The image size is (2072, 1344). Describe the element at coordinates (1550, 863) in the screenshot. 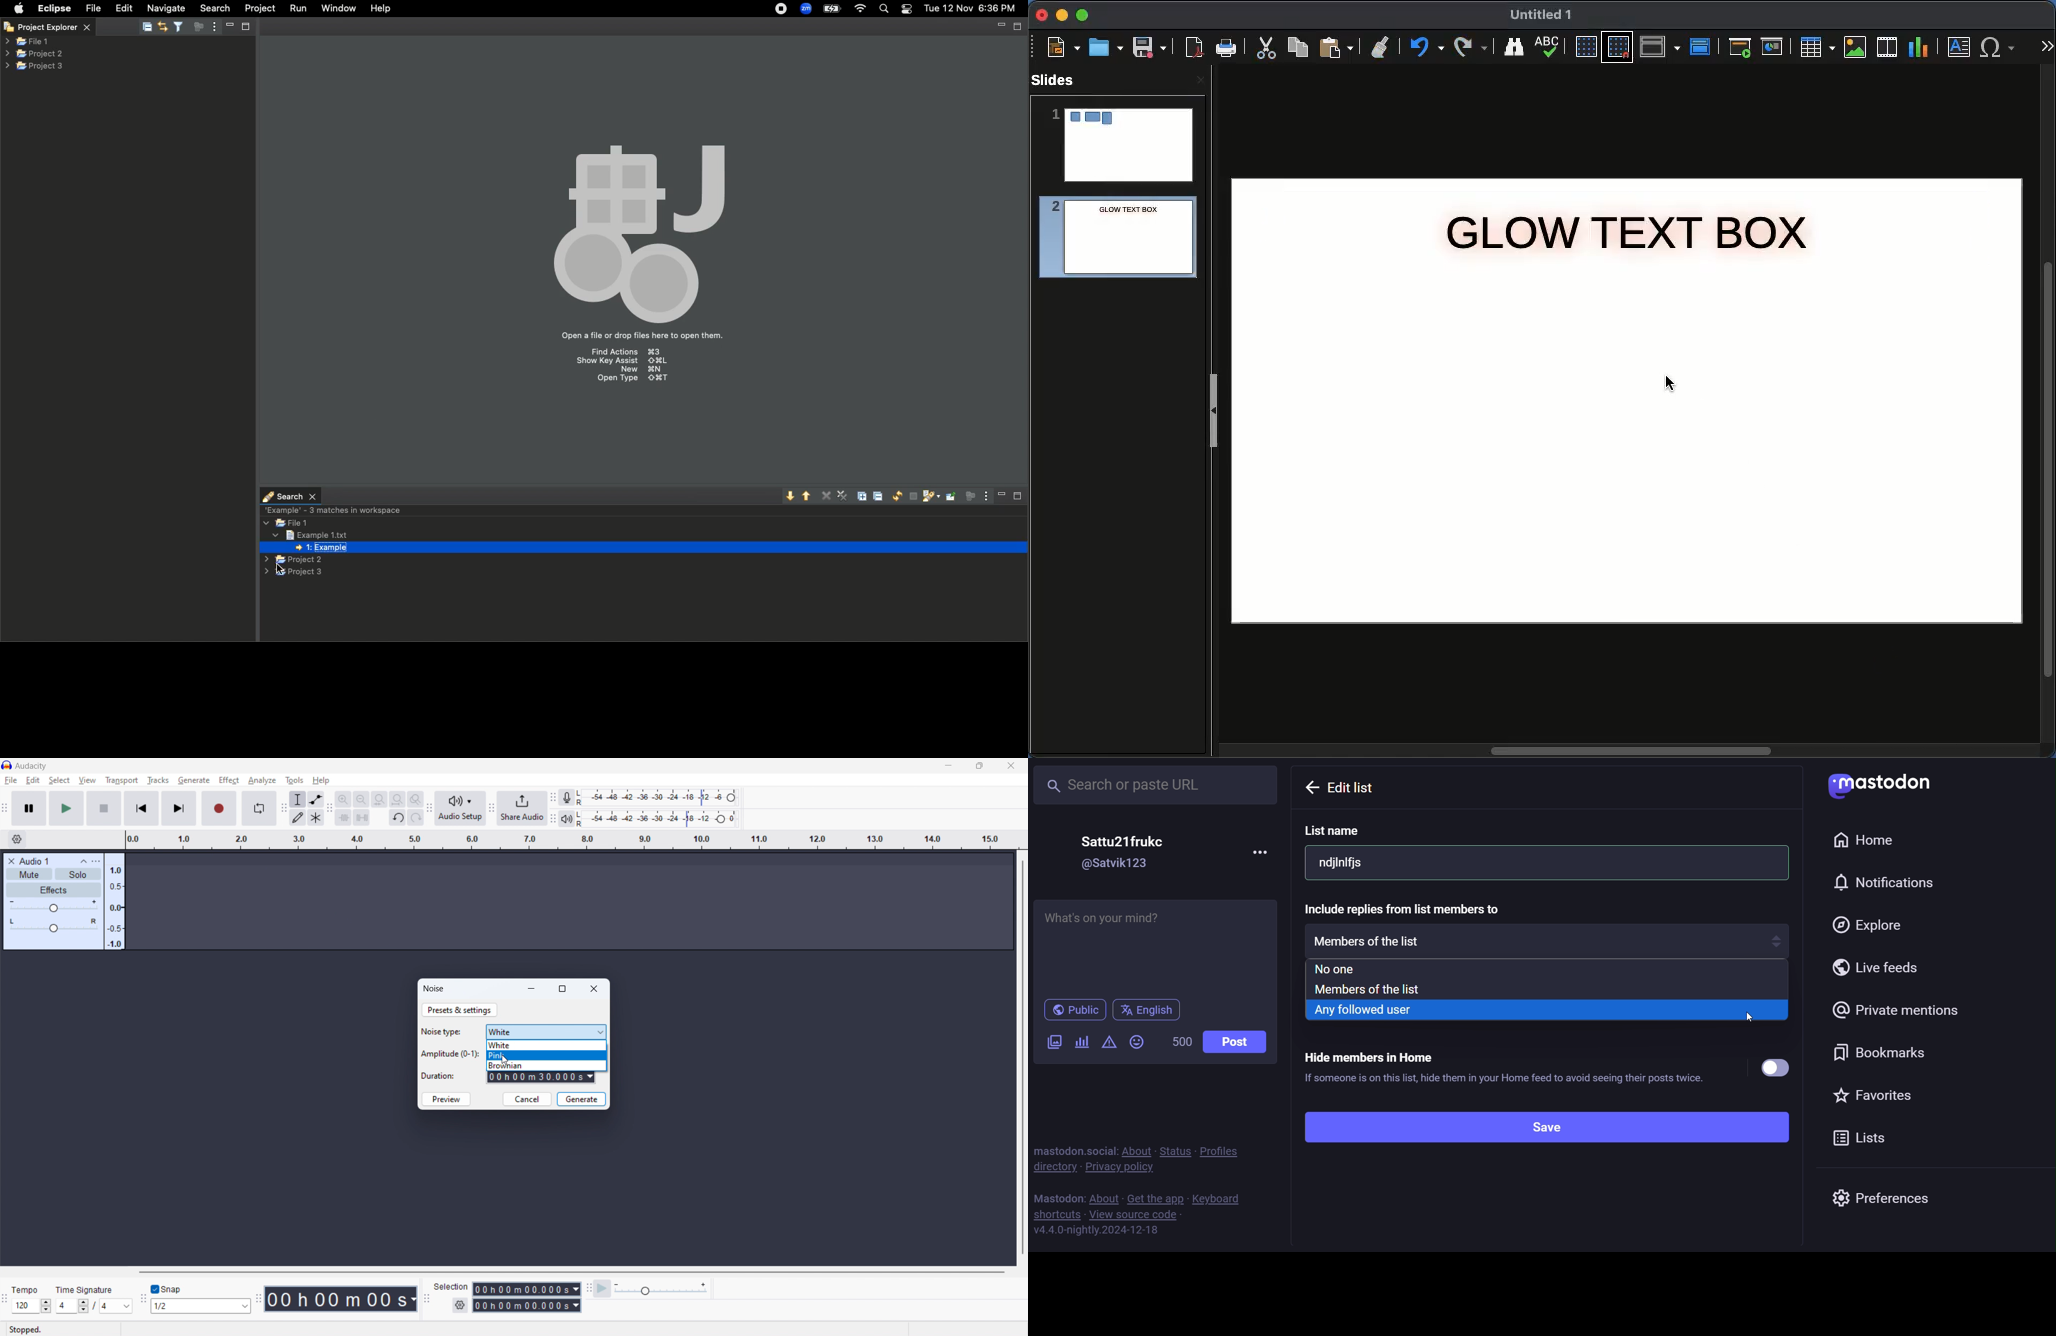

I see `ndjinifjs |` at that location.